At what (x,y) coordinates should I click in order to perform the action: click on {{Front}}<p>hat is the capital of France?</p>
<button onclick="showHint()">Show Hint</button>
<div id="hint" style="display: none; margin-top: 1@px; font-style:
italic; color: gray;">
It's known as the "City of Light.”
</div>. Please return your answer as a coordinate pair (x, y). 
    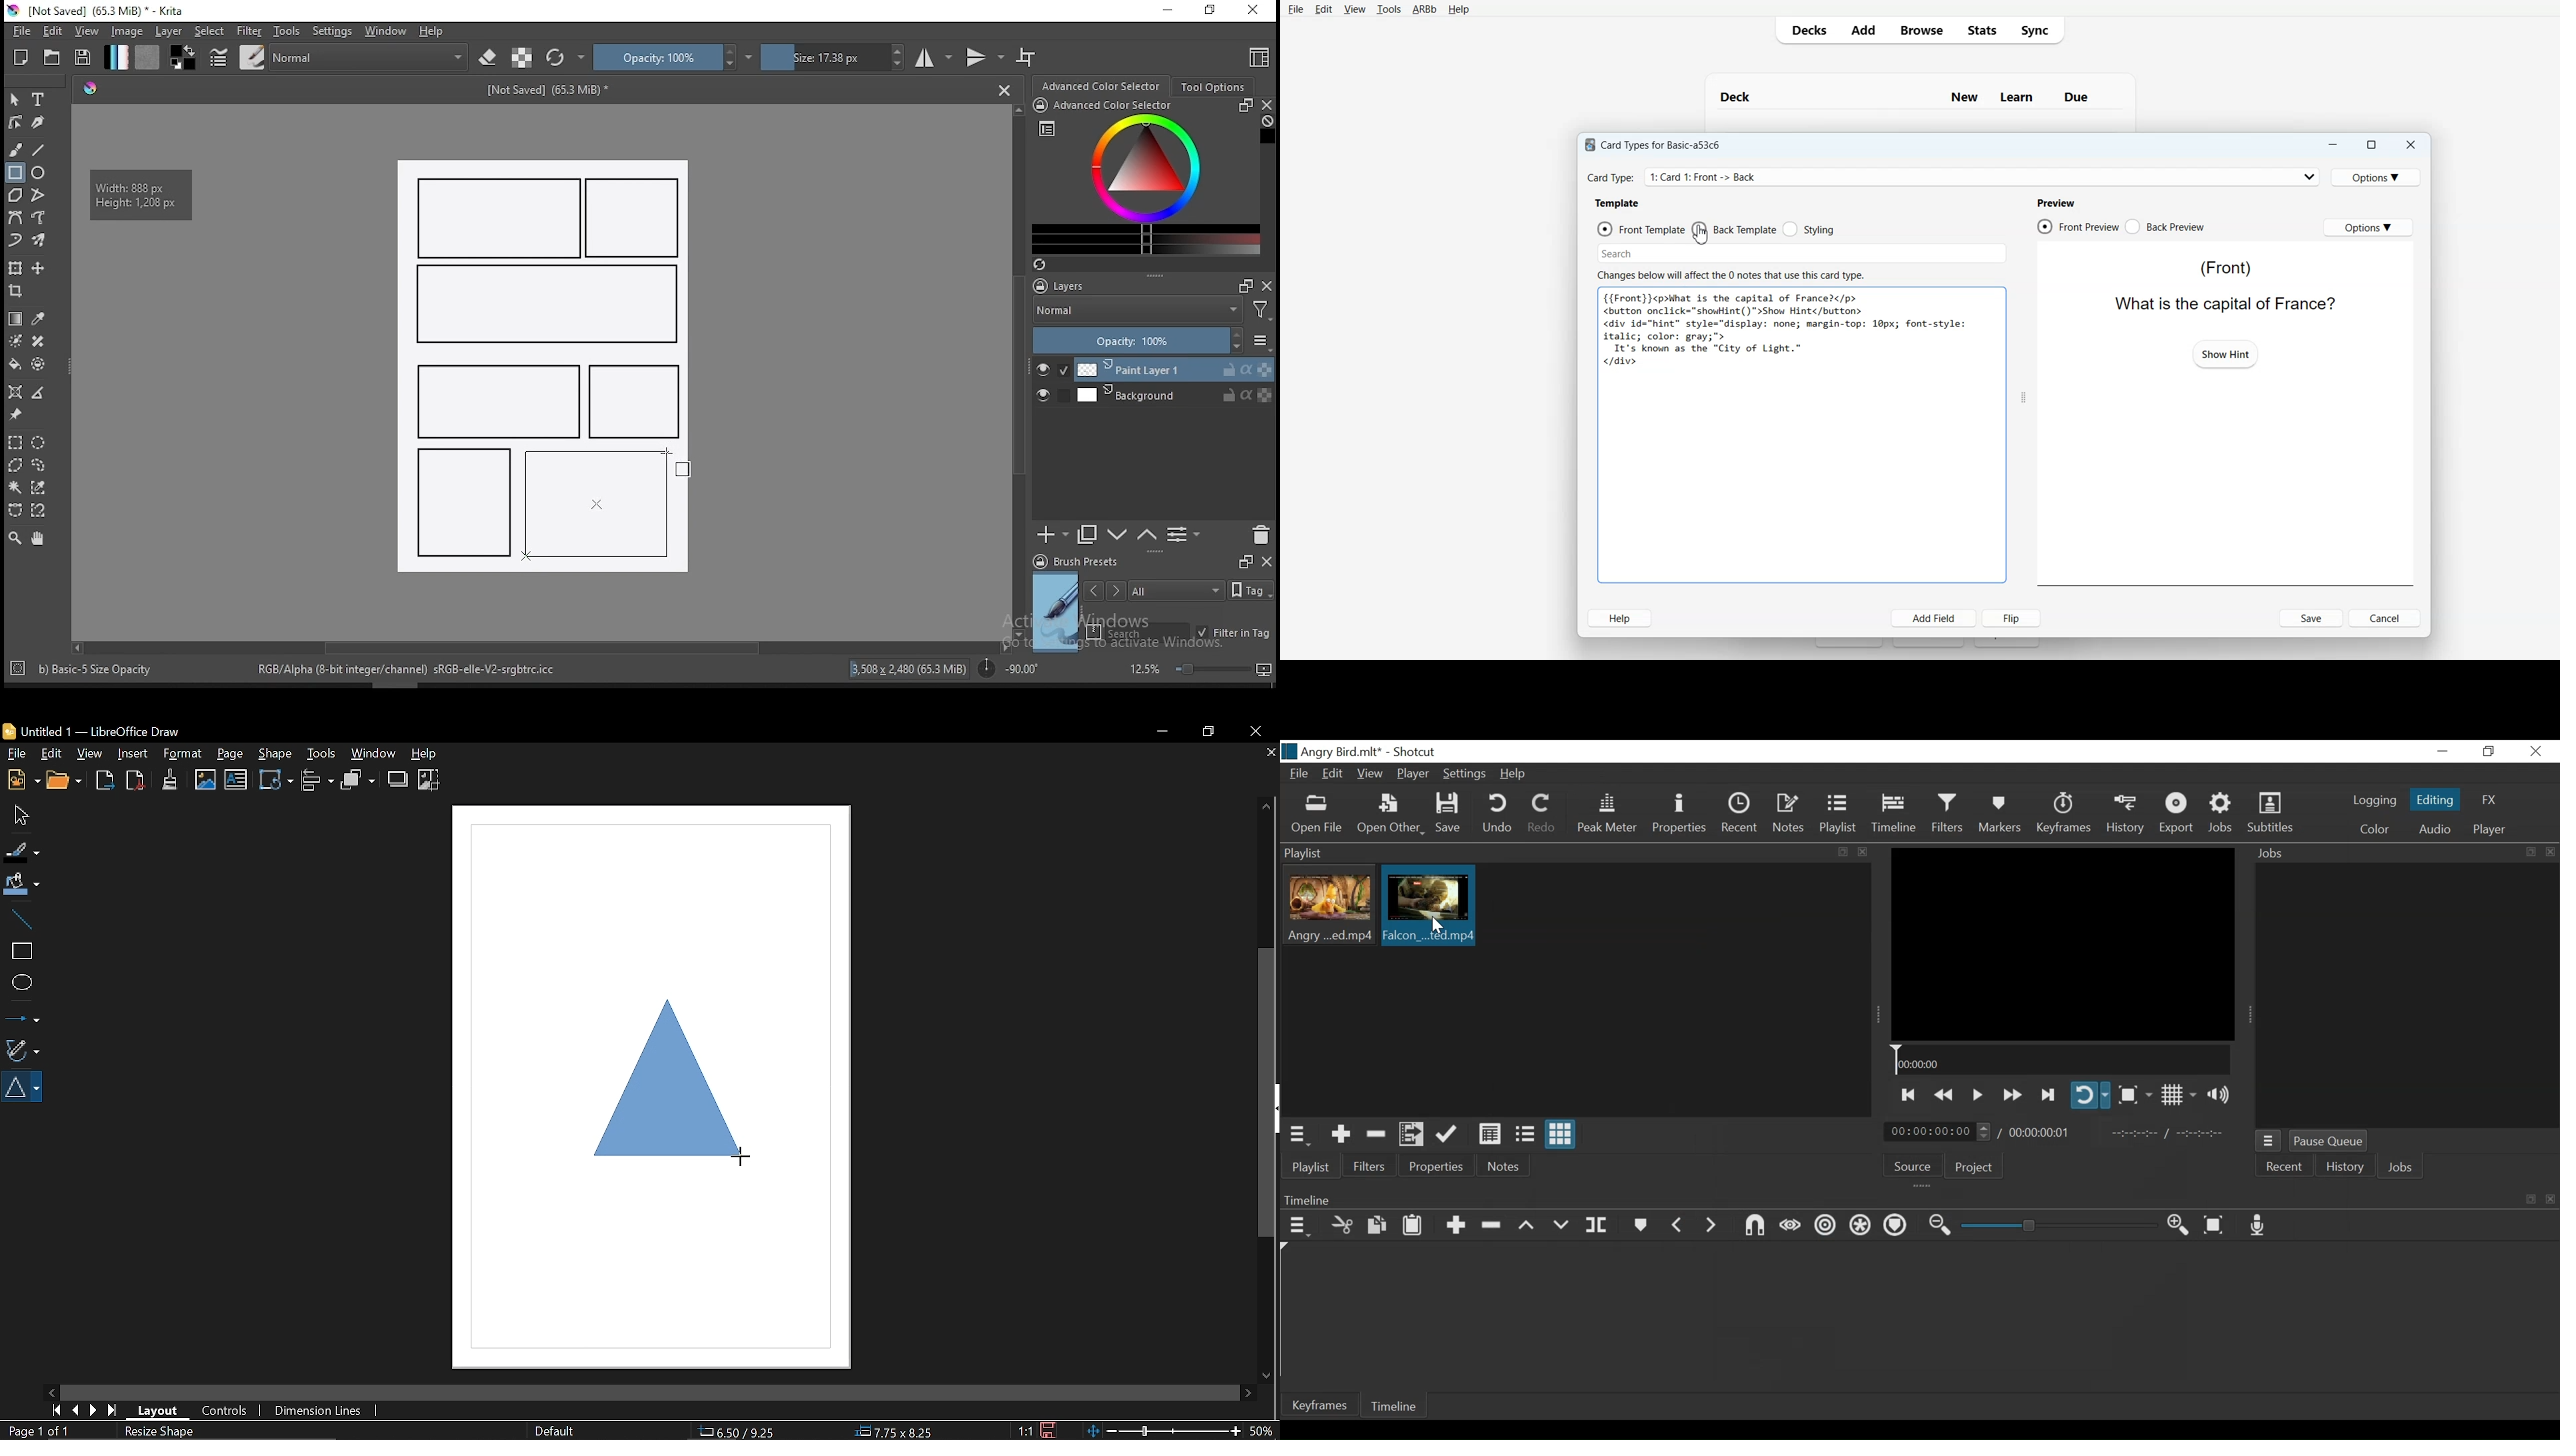
    Looking at the image, I should click on (1787, 329).